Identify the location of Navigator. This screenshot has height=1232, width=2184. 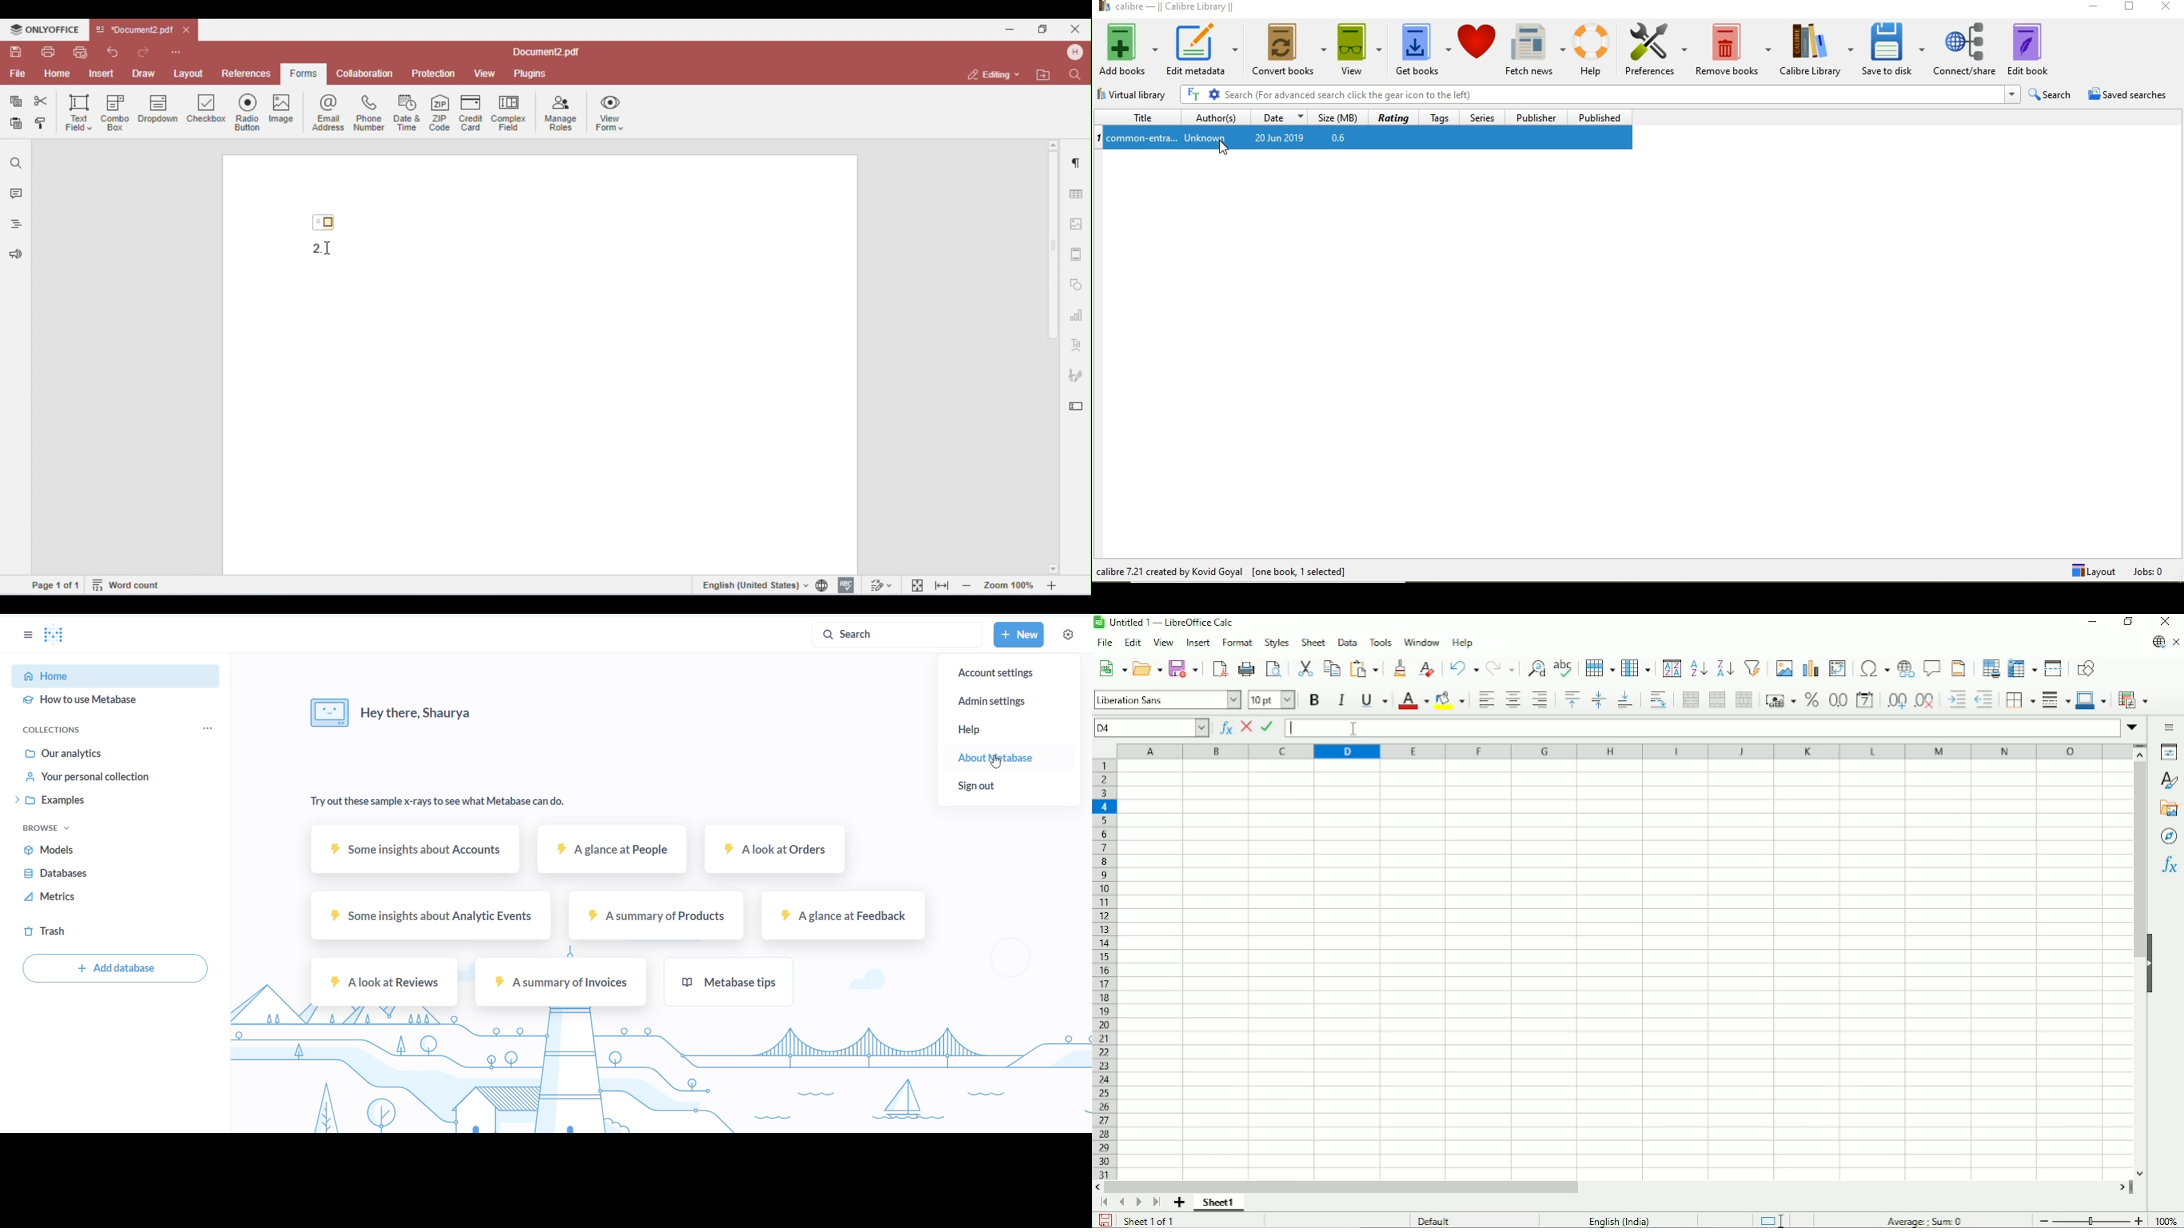
(2169, 836).